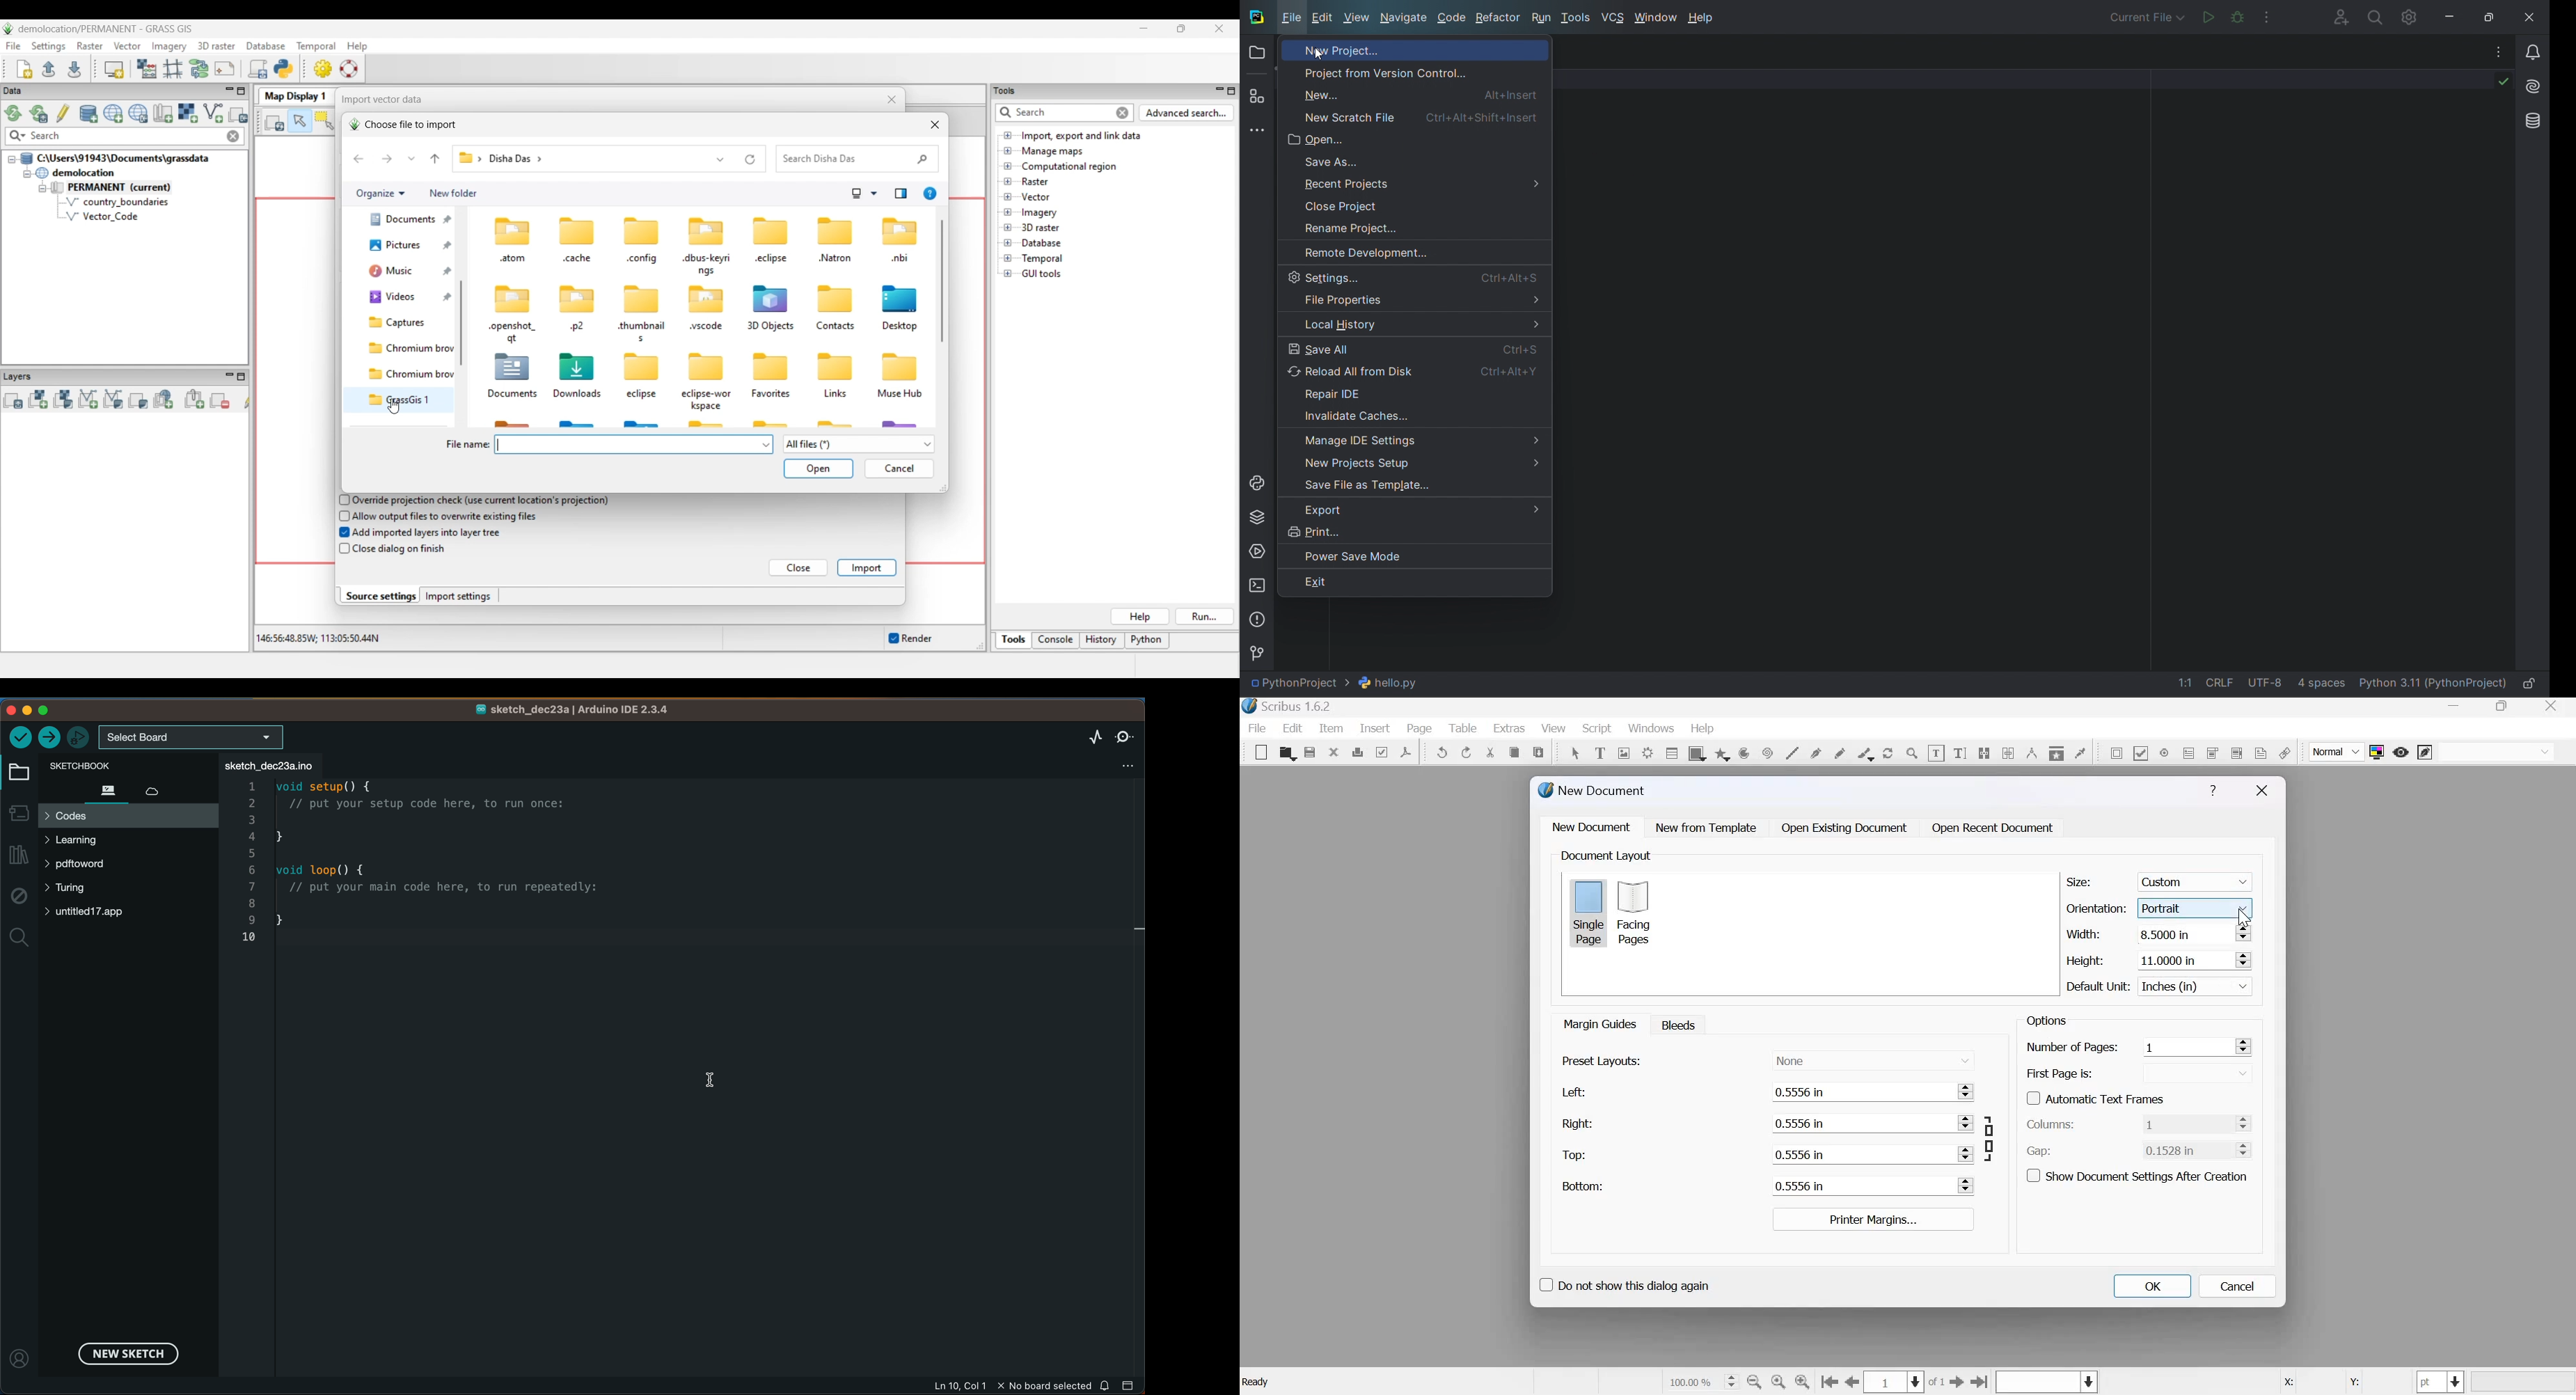  I want to click on Columns:, so click(2051, 1125).